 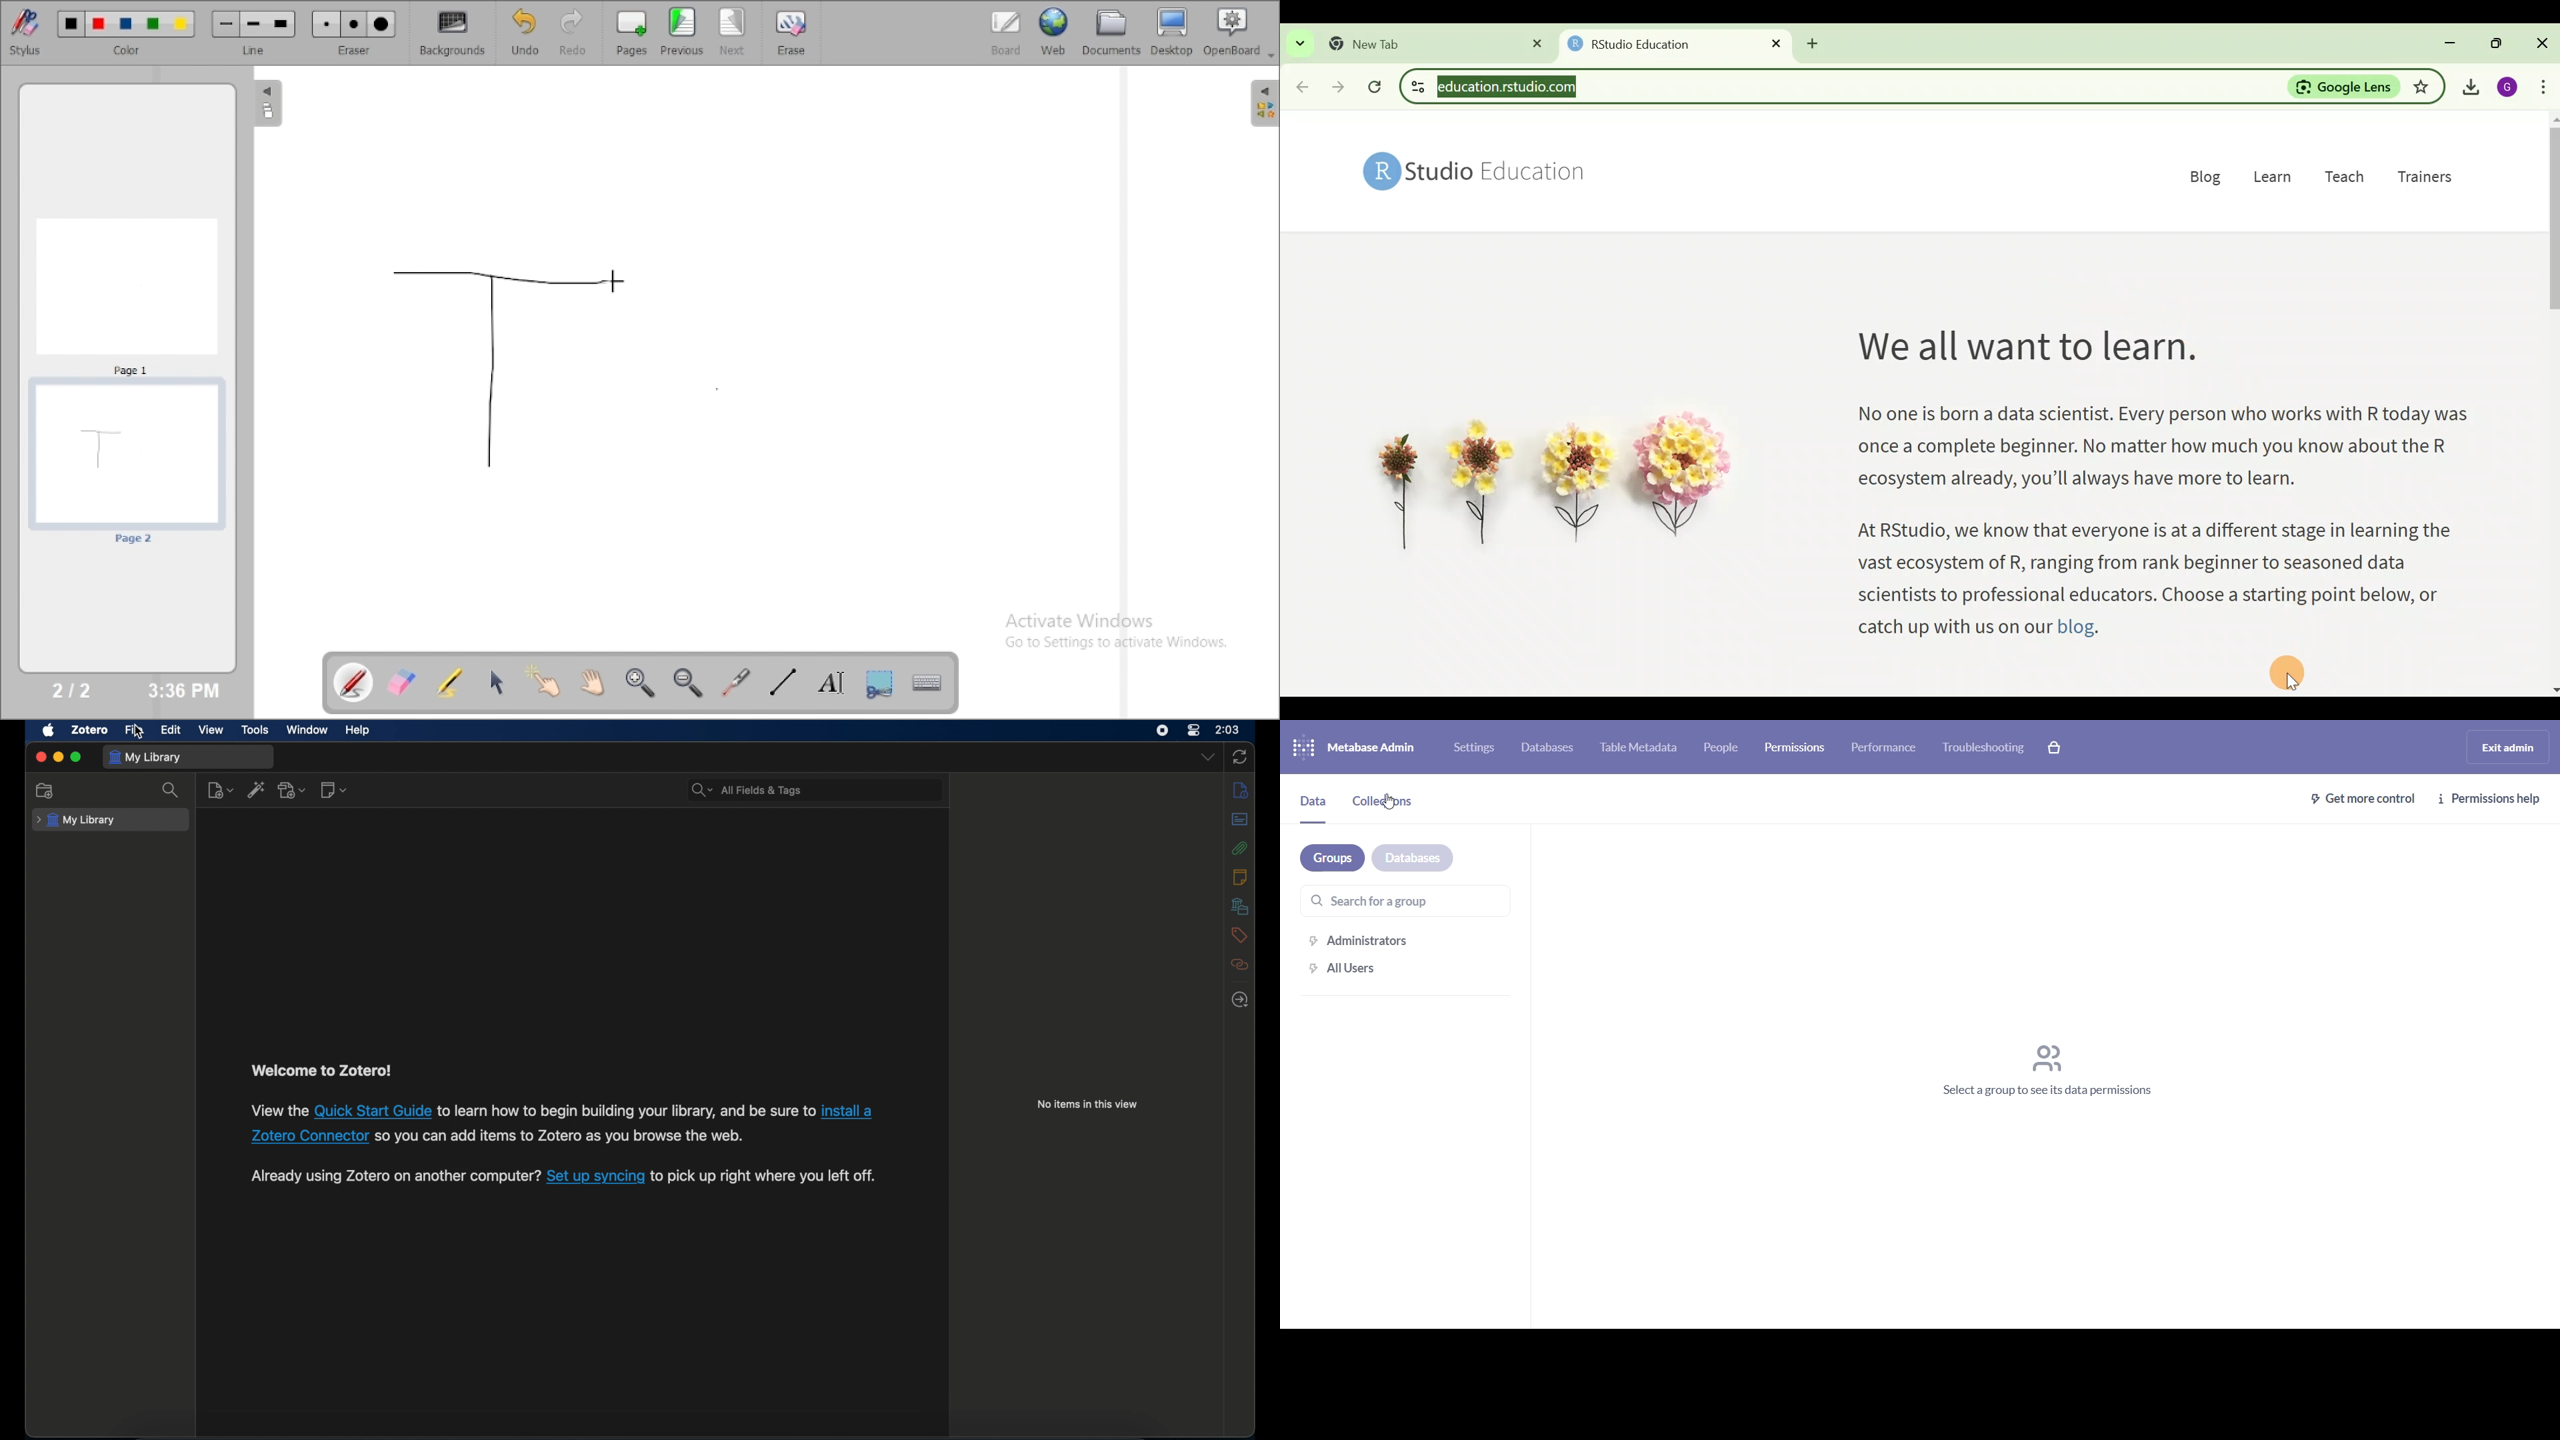 What do you see at coordinates (1376, 902) in the screenshot?
I see `searchbar` at bounding box center [1376, 902].